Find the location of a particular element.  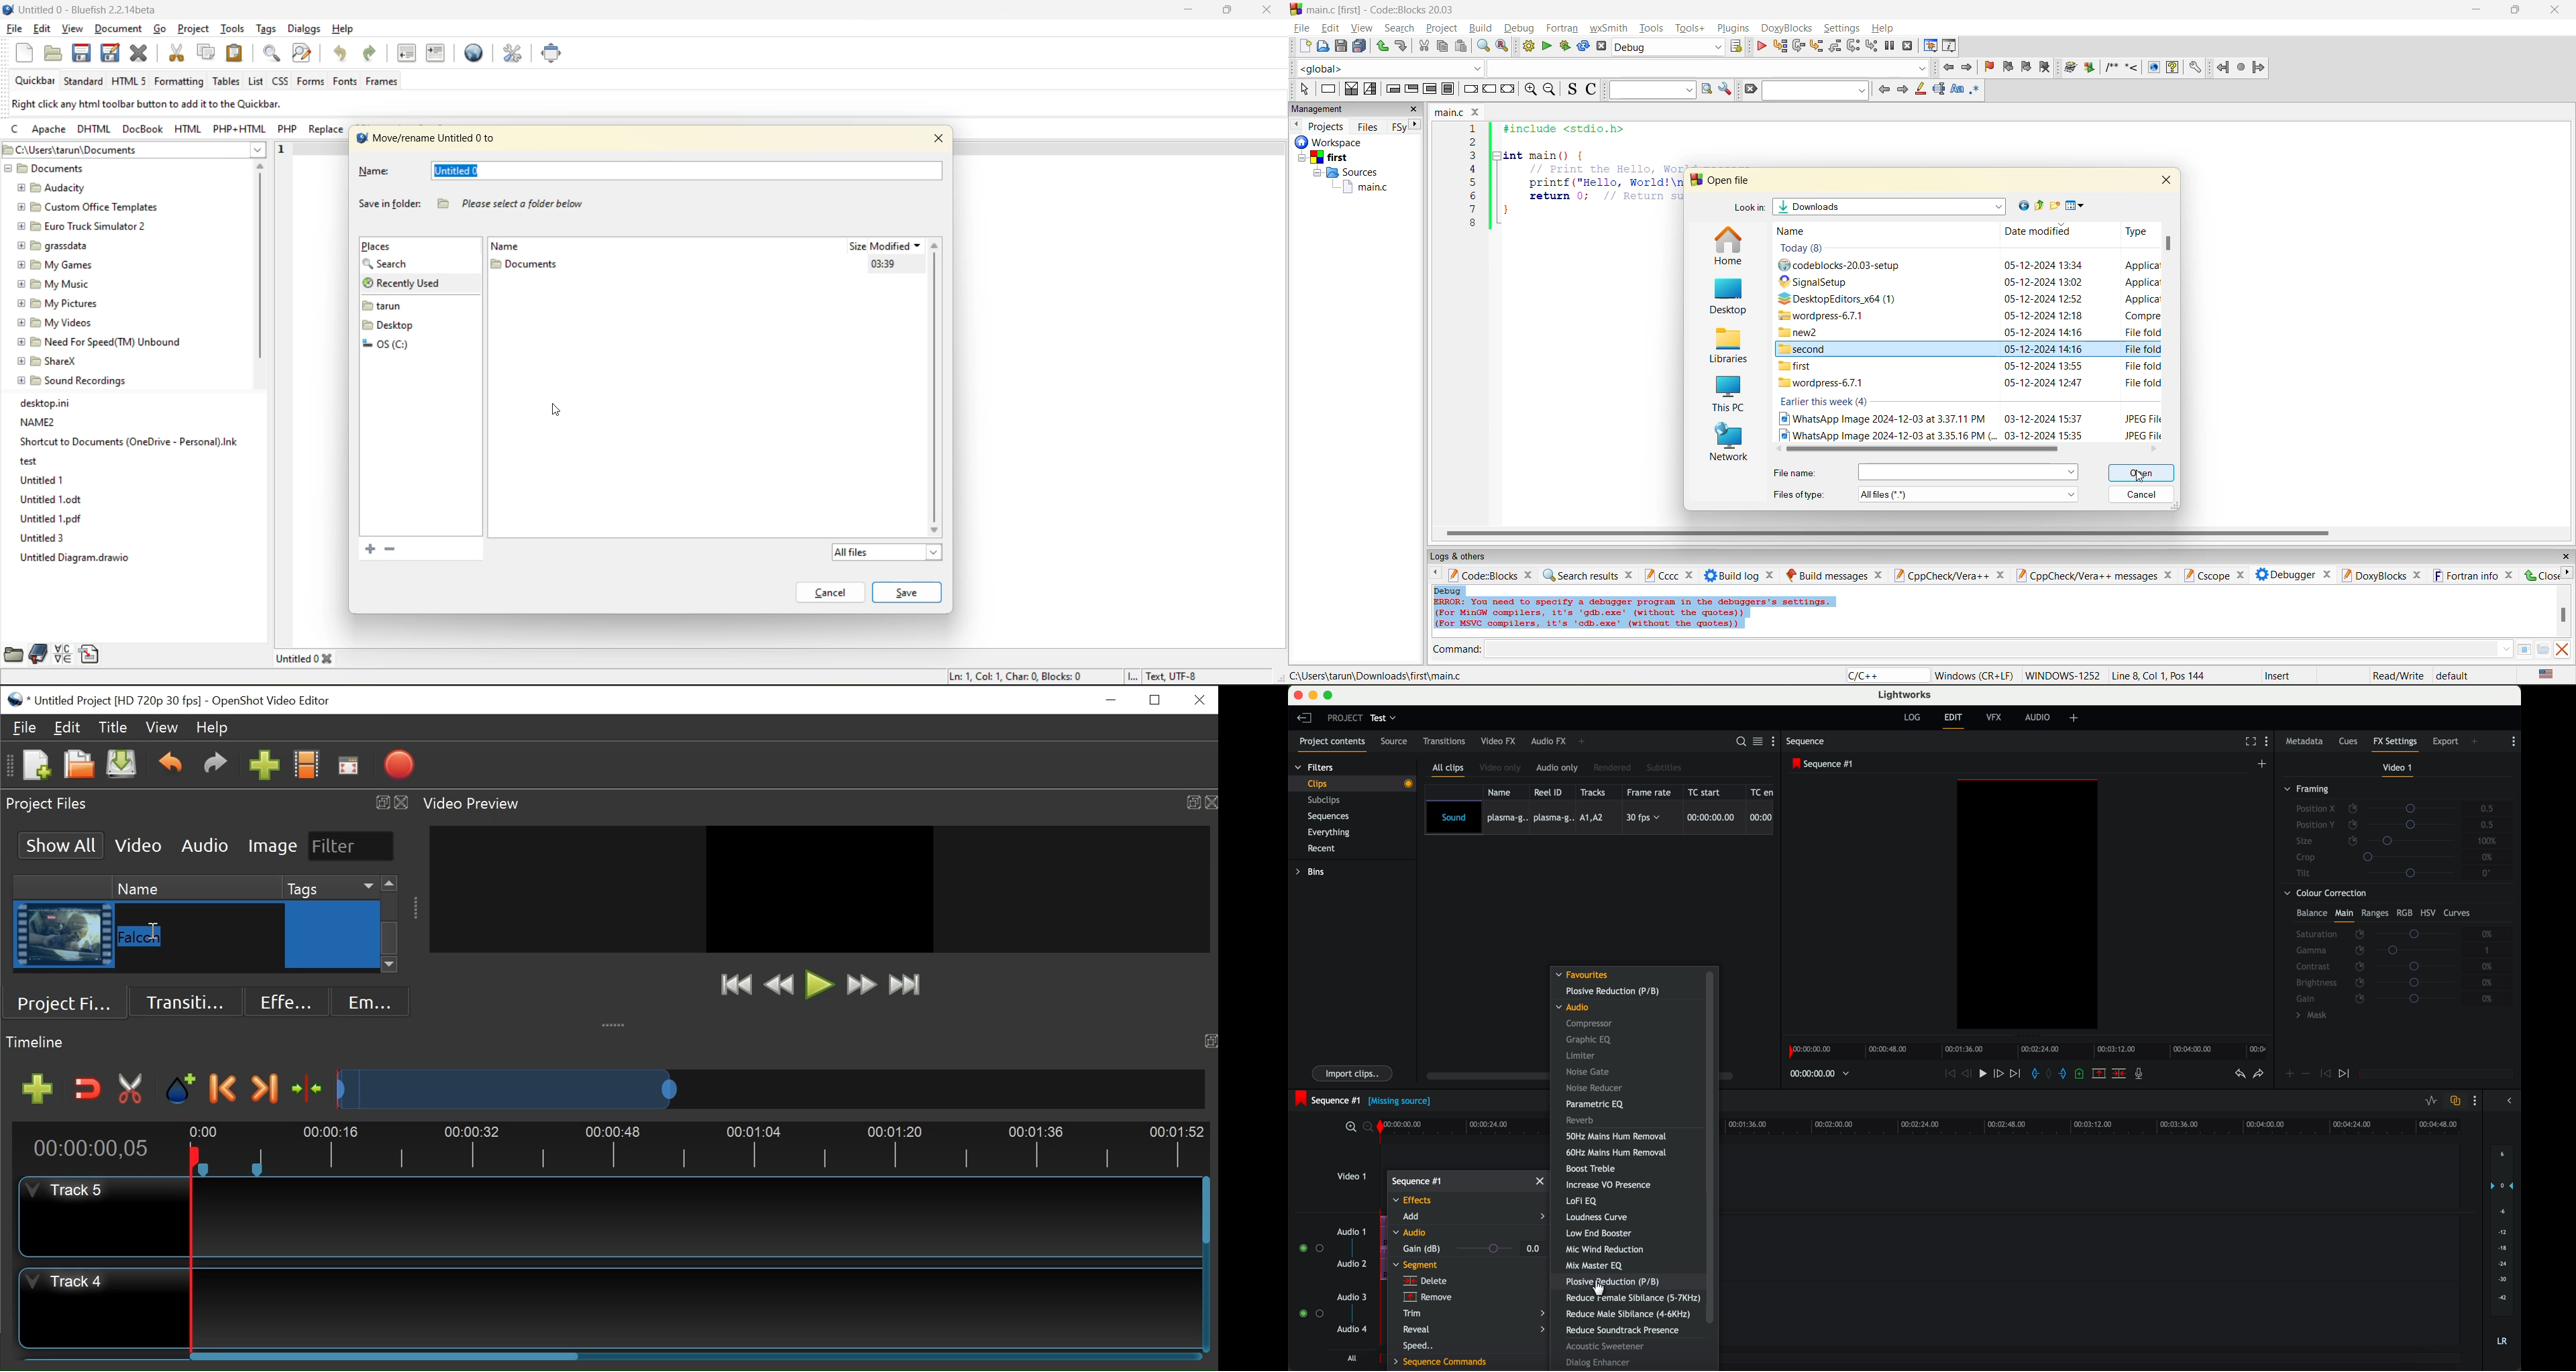

close is located at coordinates (1530, 574).